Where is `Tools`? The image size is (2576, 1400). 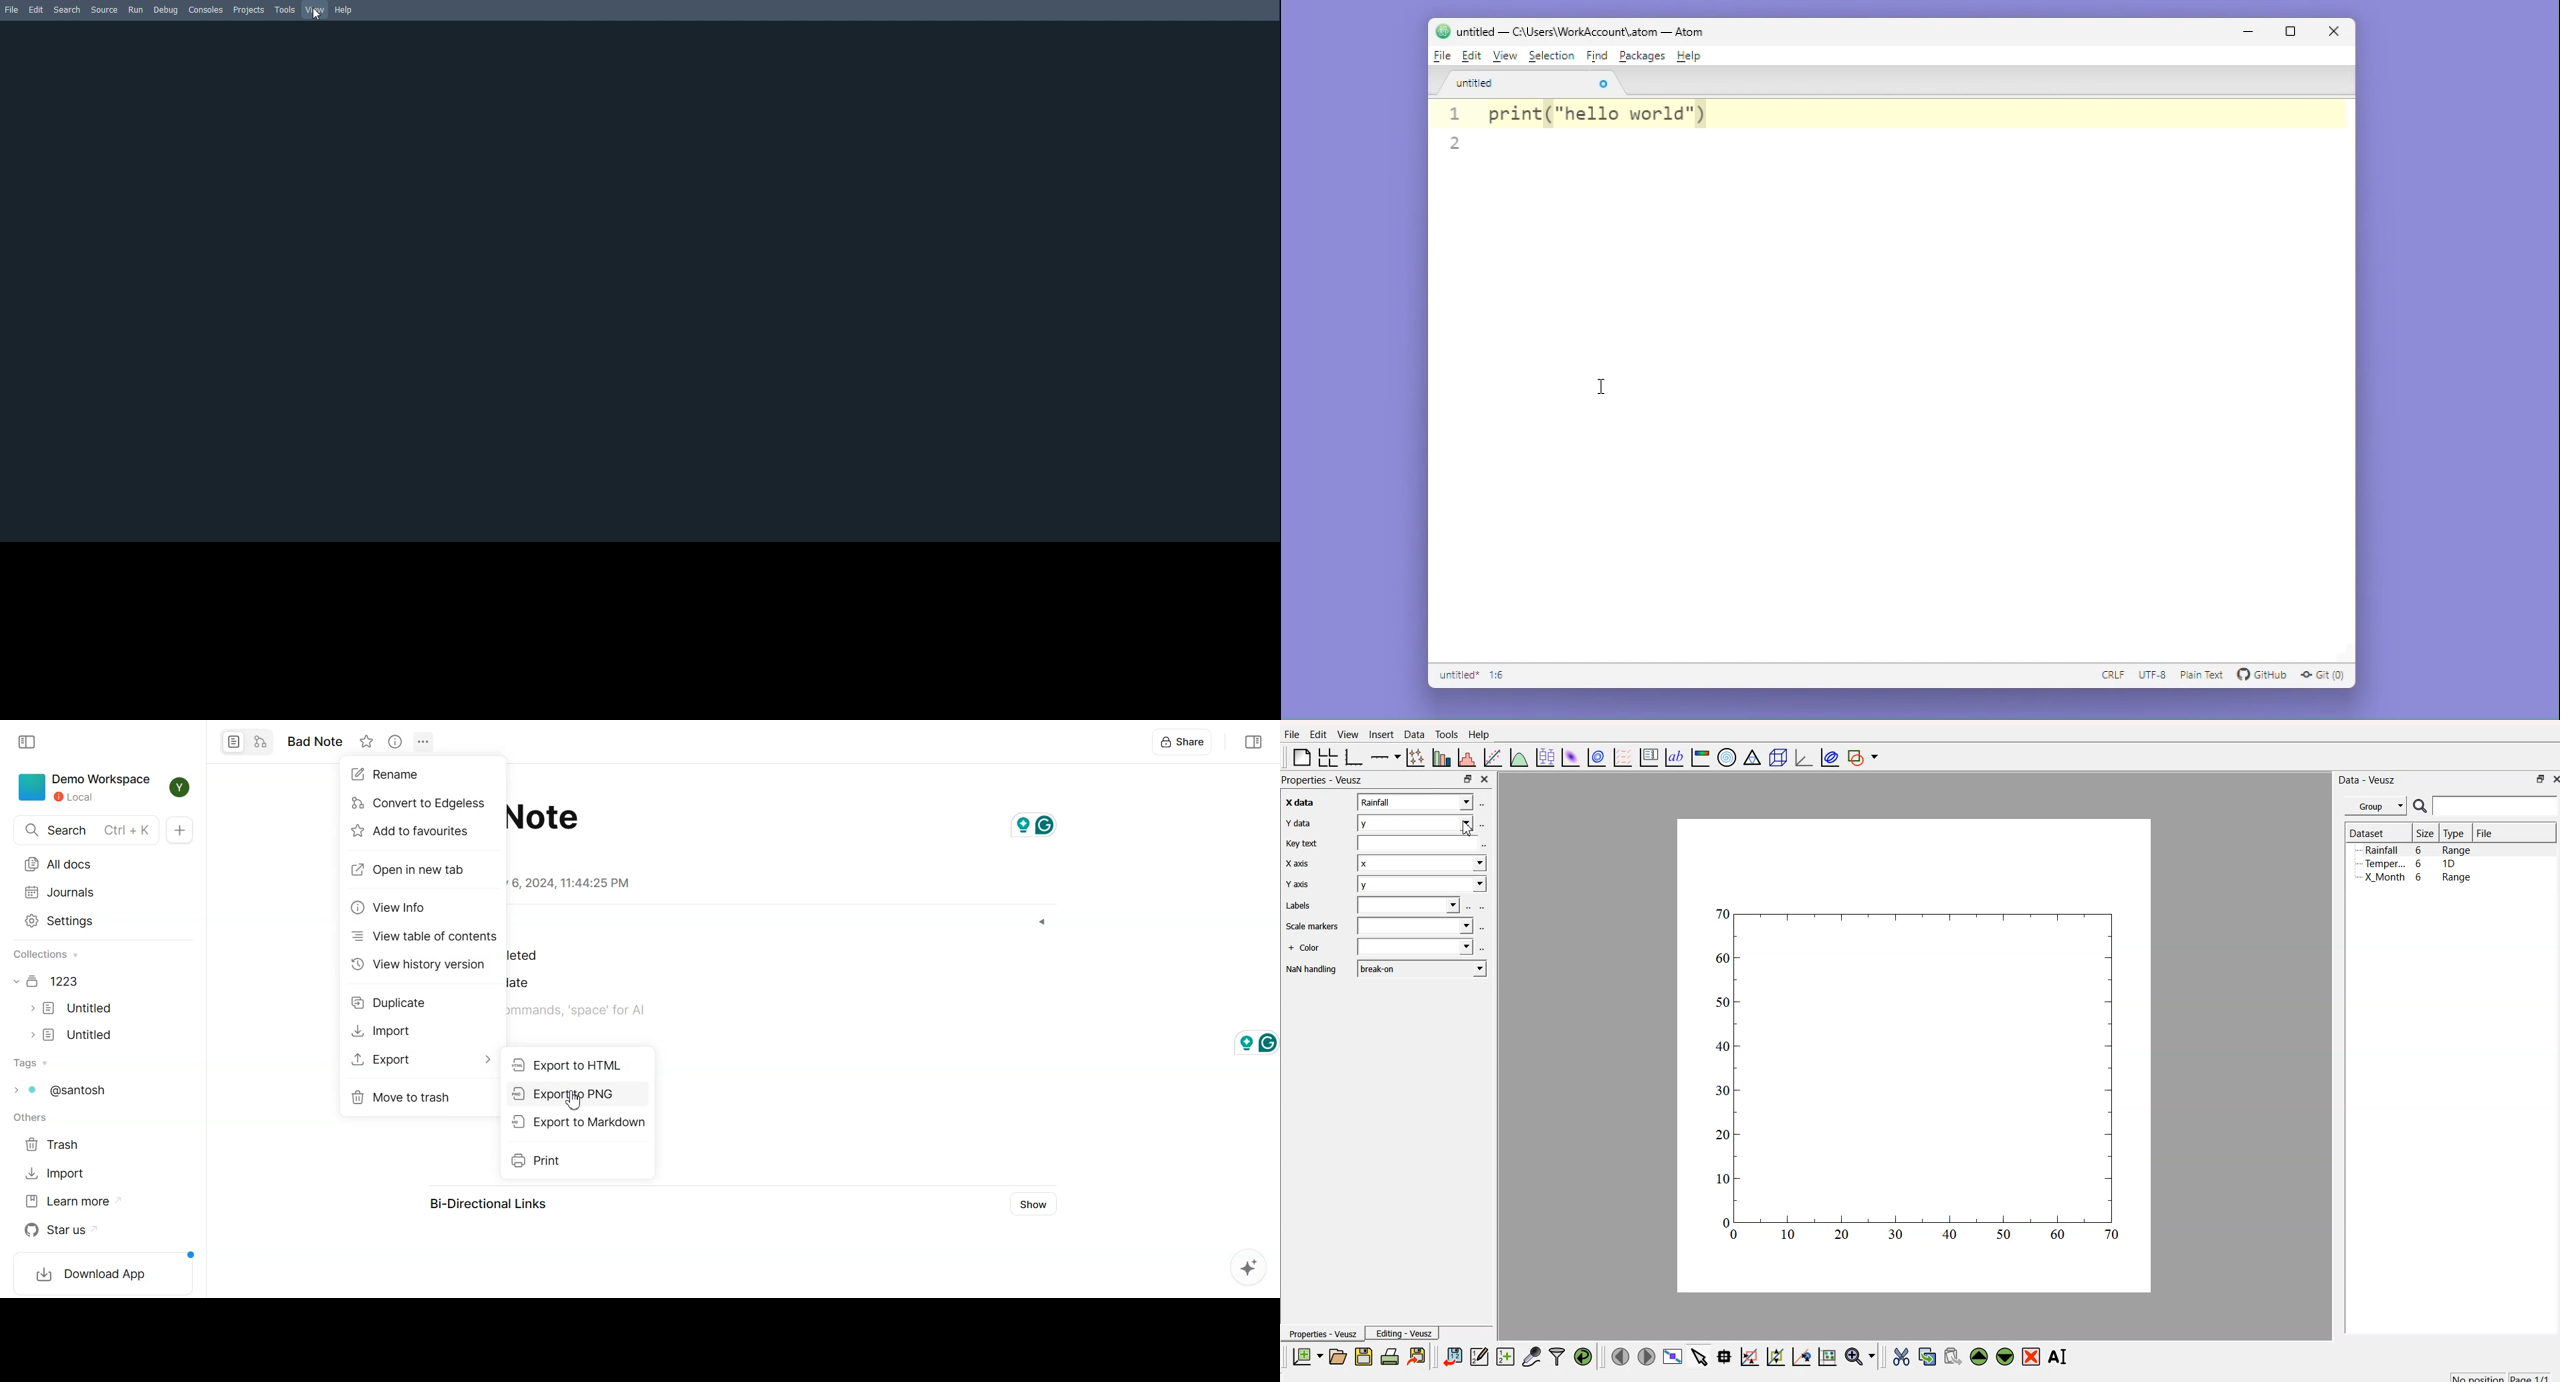
Tools is located at coordinates (285, 8).